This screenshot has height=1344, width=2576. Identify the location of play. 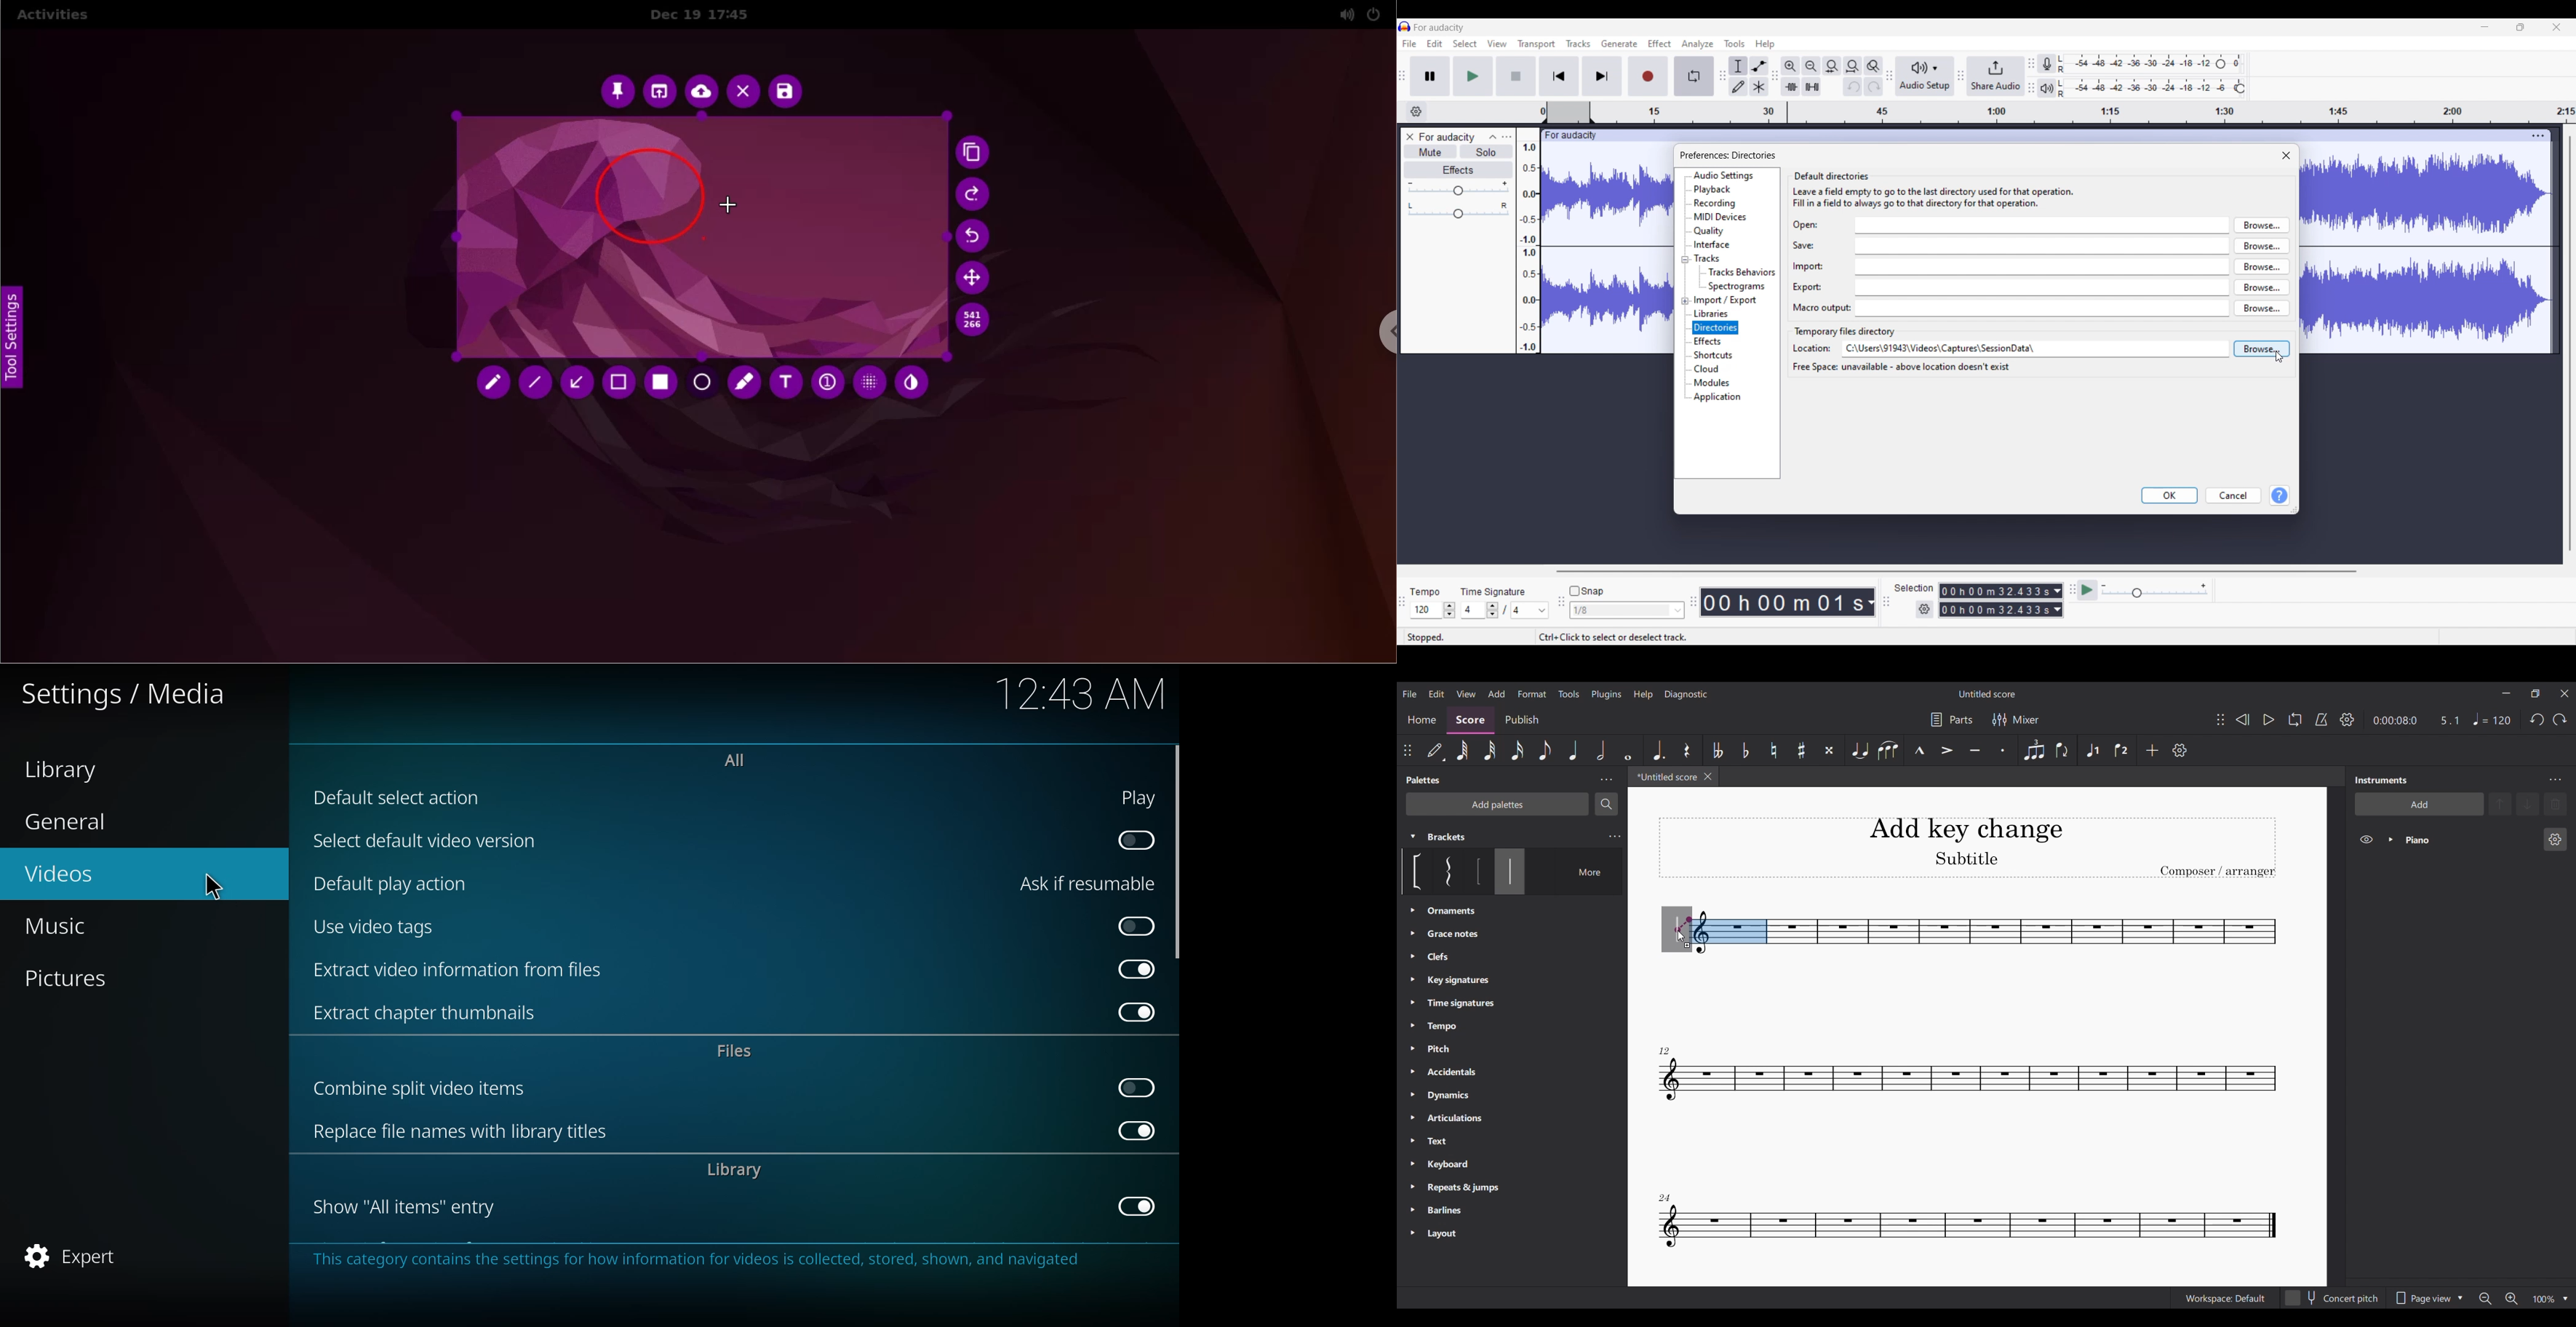
(1140, 797).